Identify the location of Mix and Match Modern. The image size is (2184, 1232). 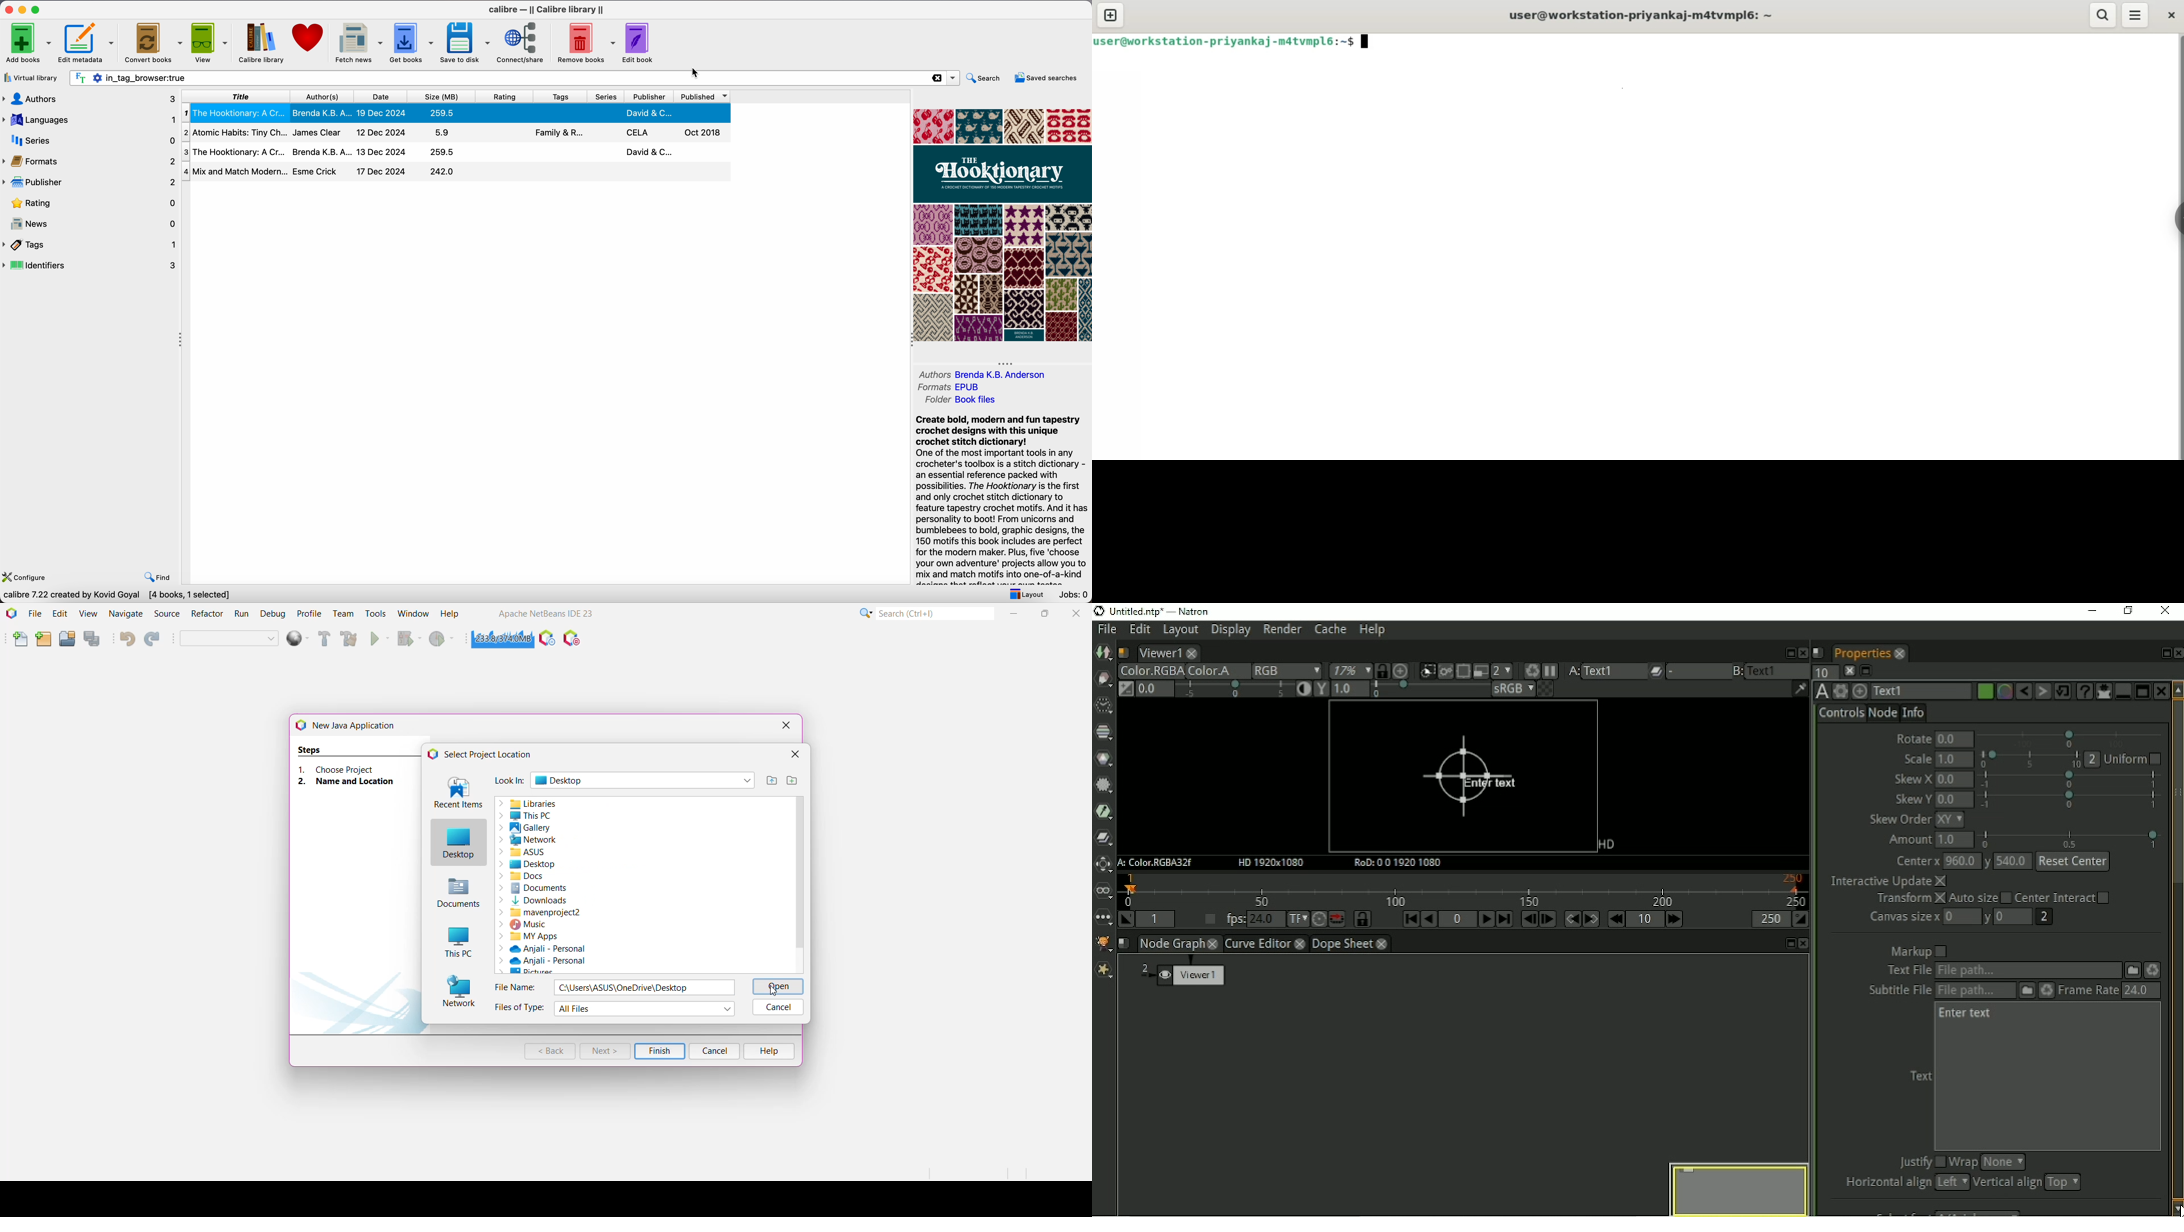
(240, 172).